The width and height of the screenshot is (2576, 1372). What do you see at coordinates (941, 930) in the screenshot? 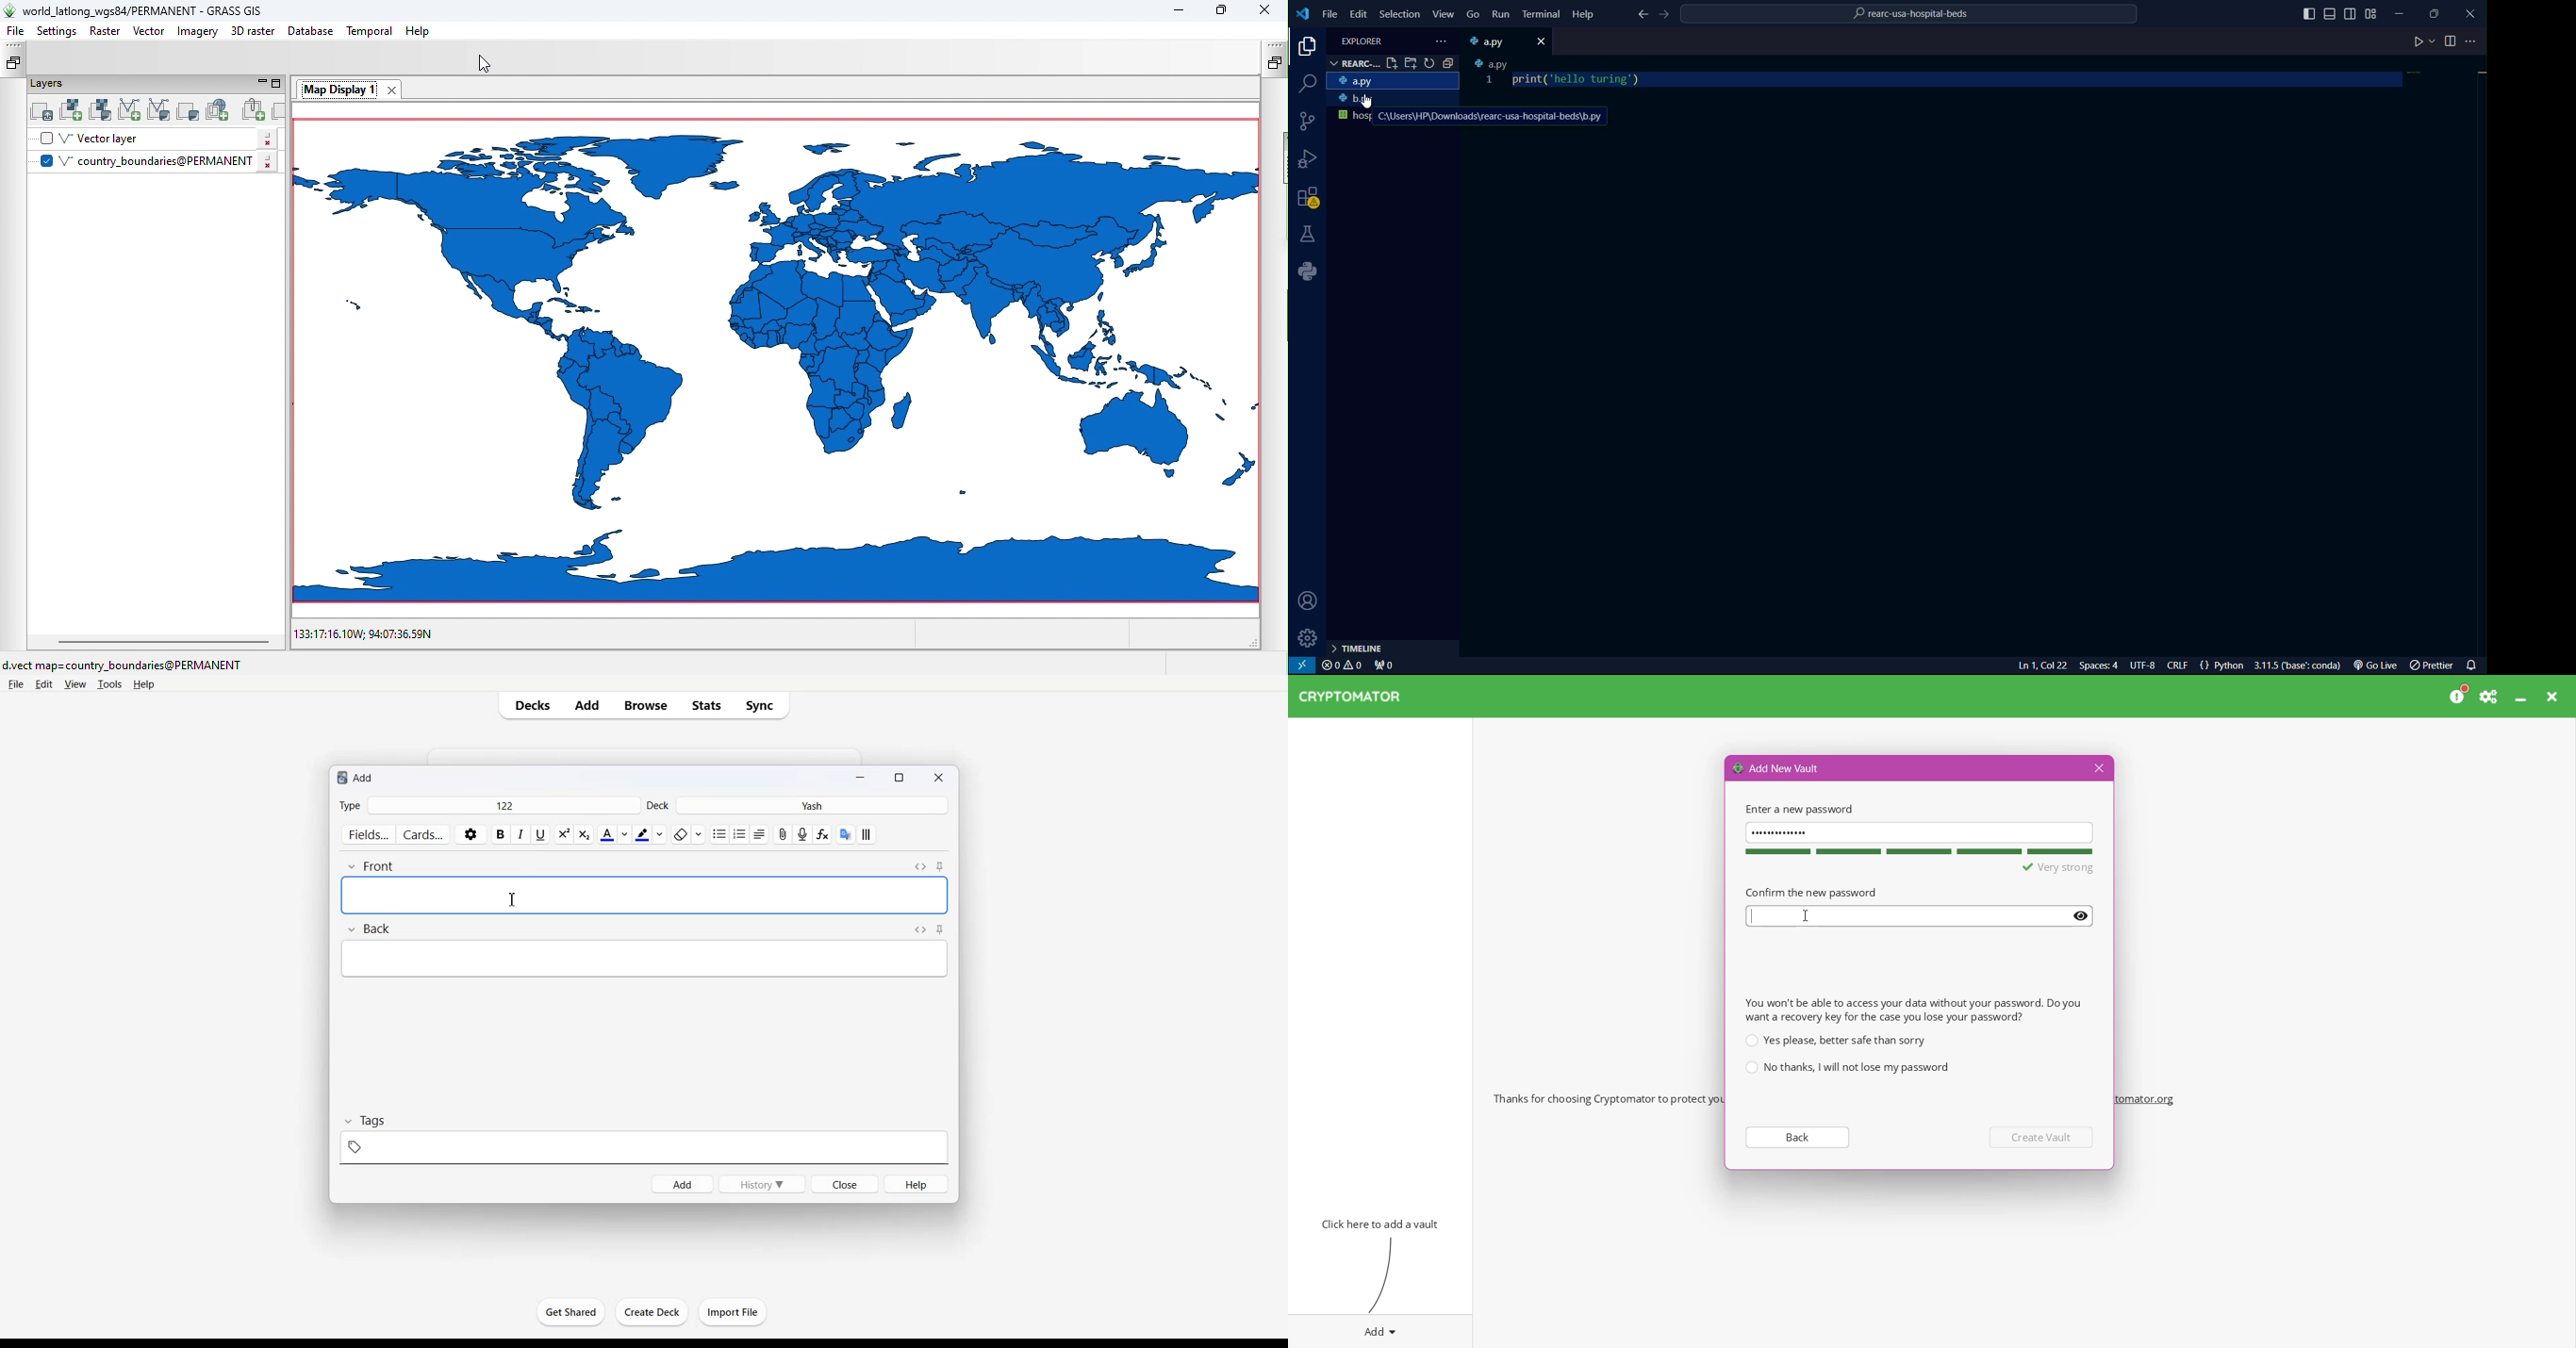
I see `Toggle sticky` at bounding box center [941, 930].